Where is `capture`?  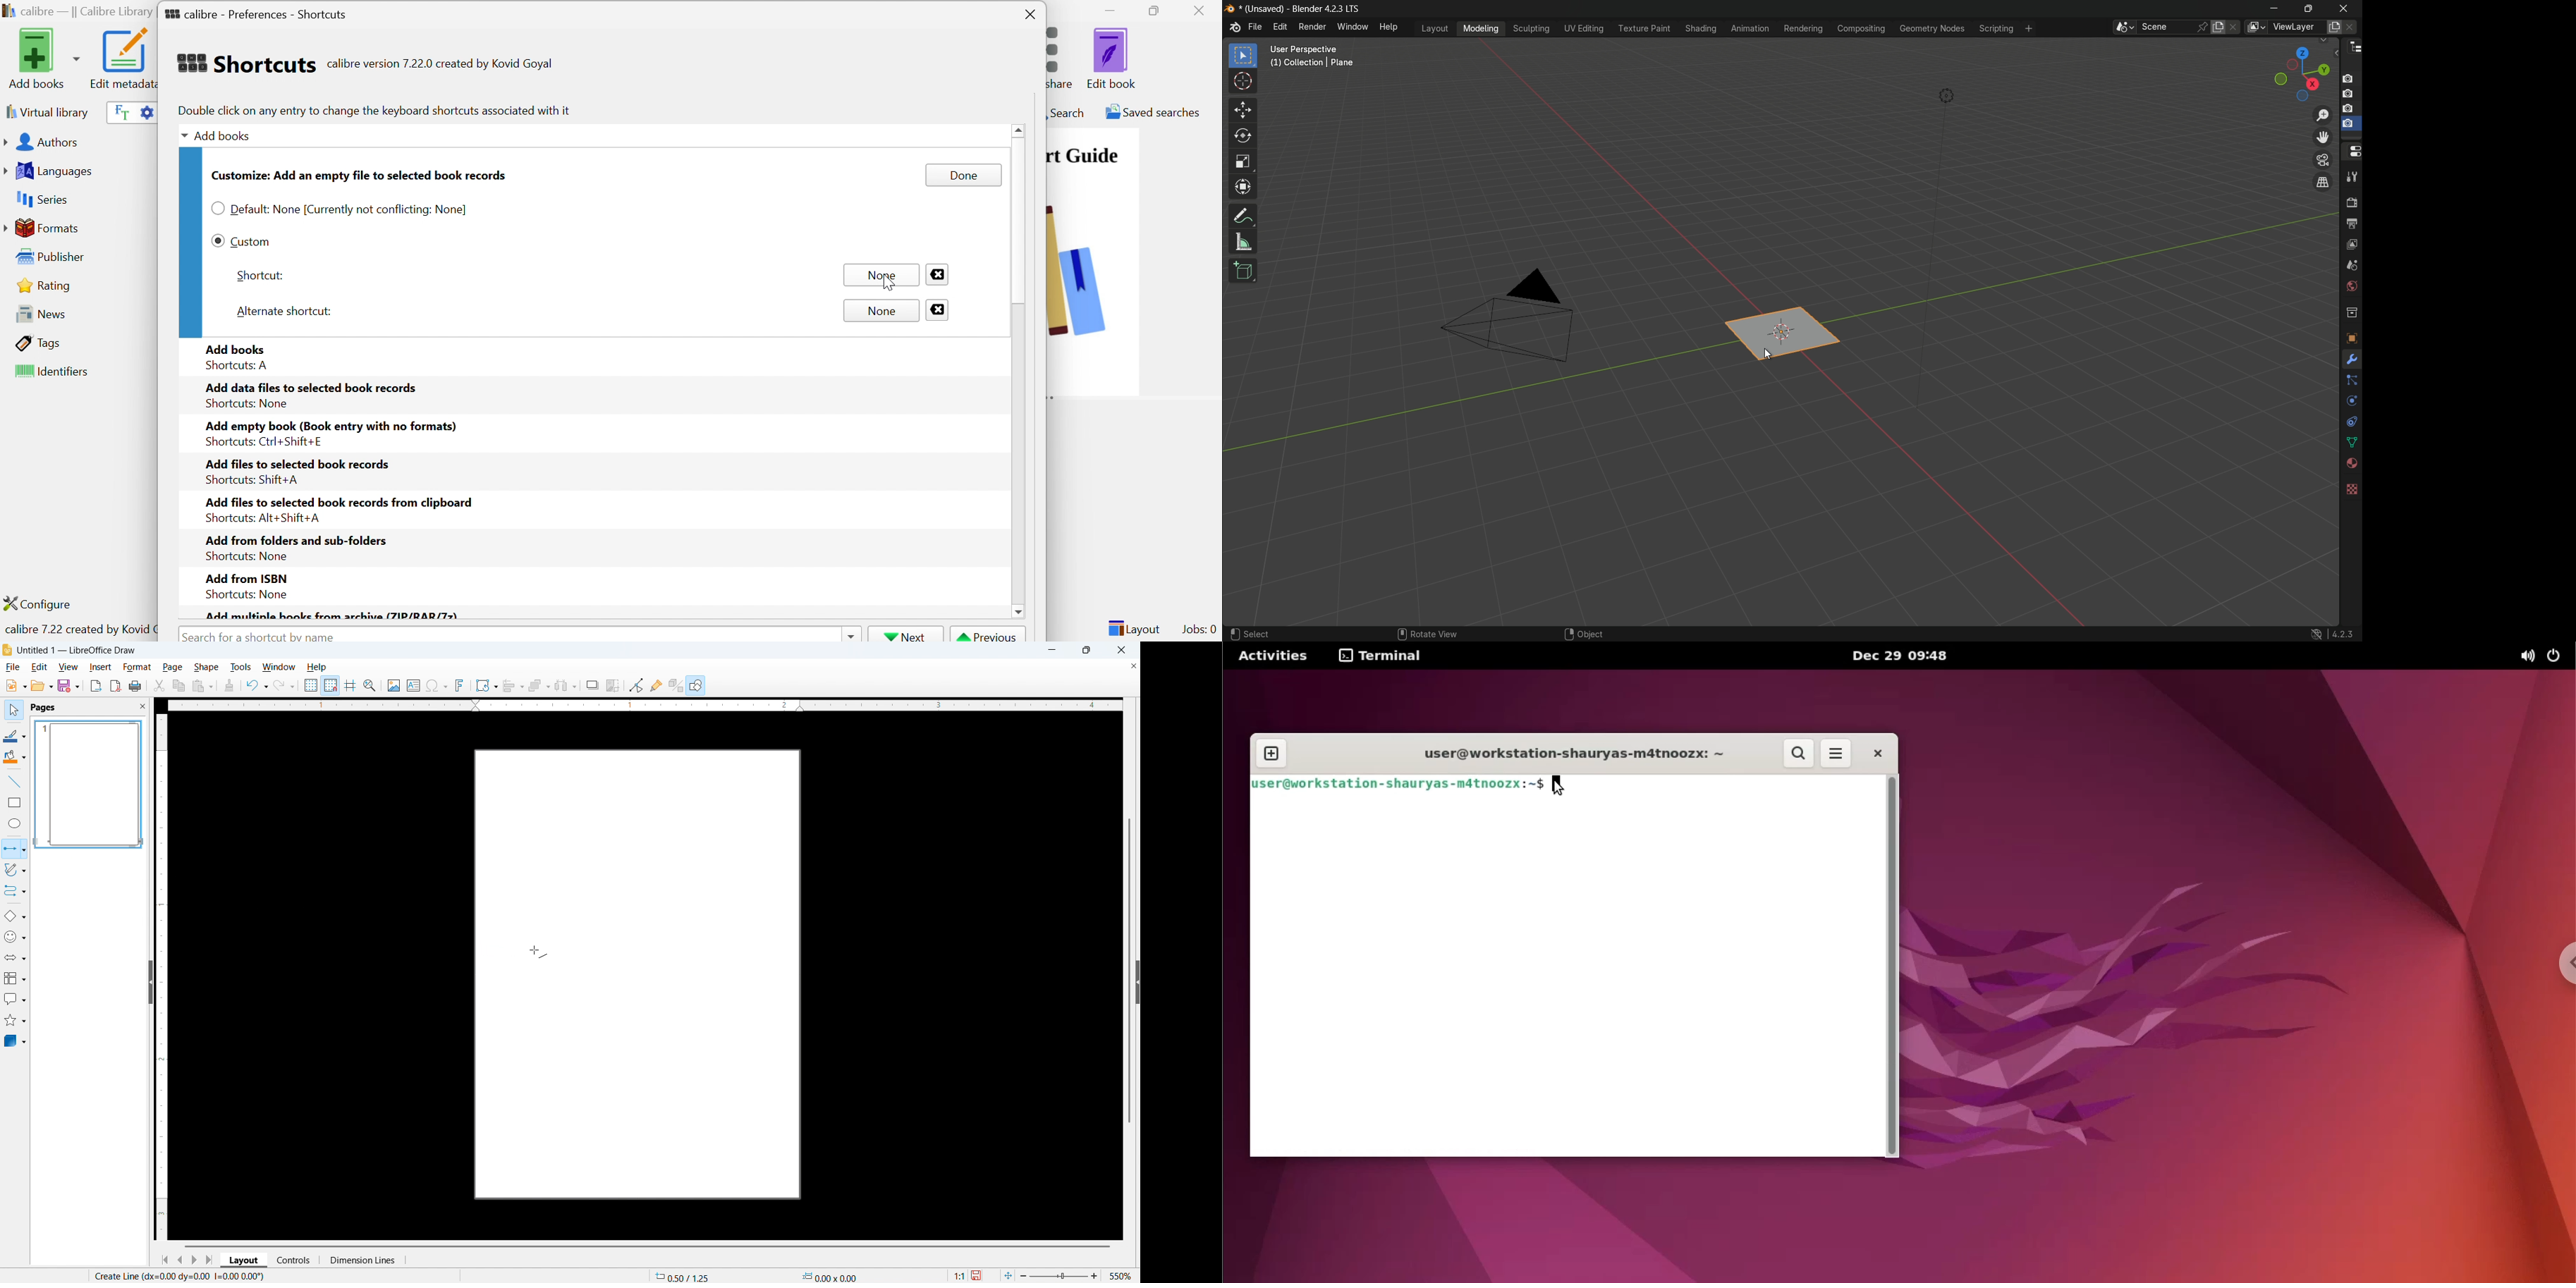
capture is located at coordinates (2350, 108).